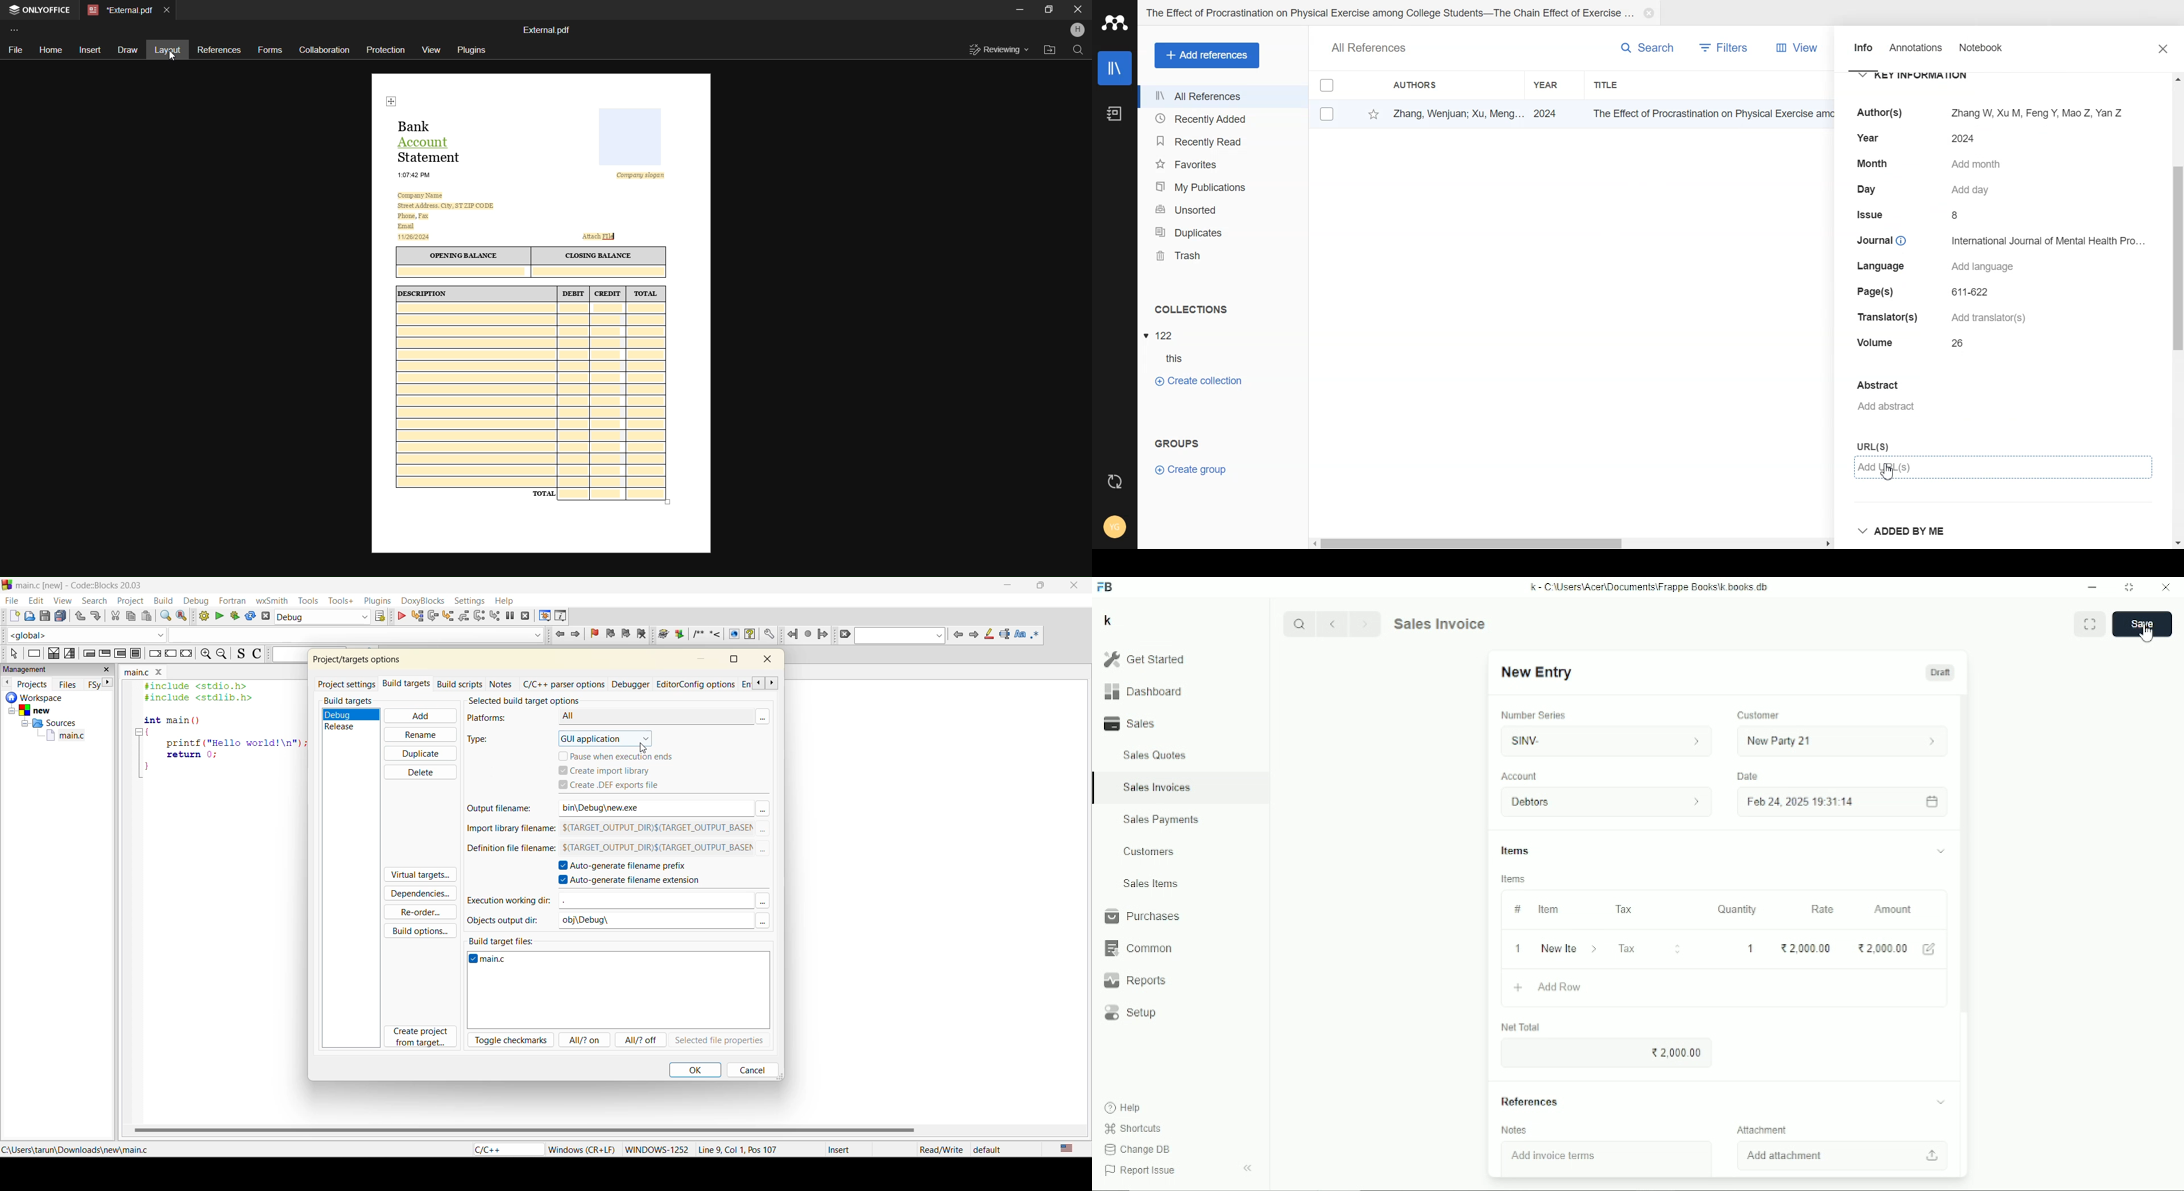 Image resolution: width=2184 pixels, height=1204 pixels. Describe the element at coordinates (1078, 52) in the screenshot. I see `Find` at that location.